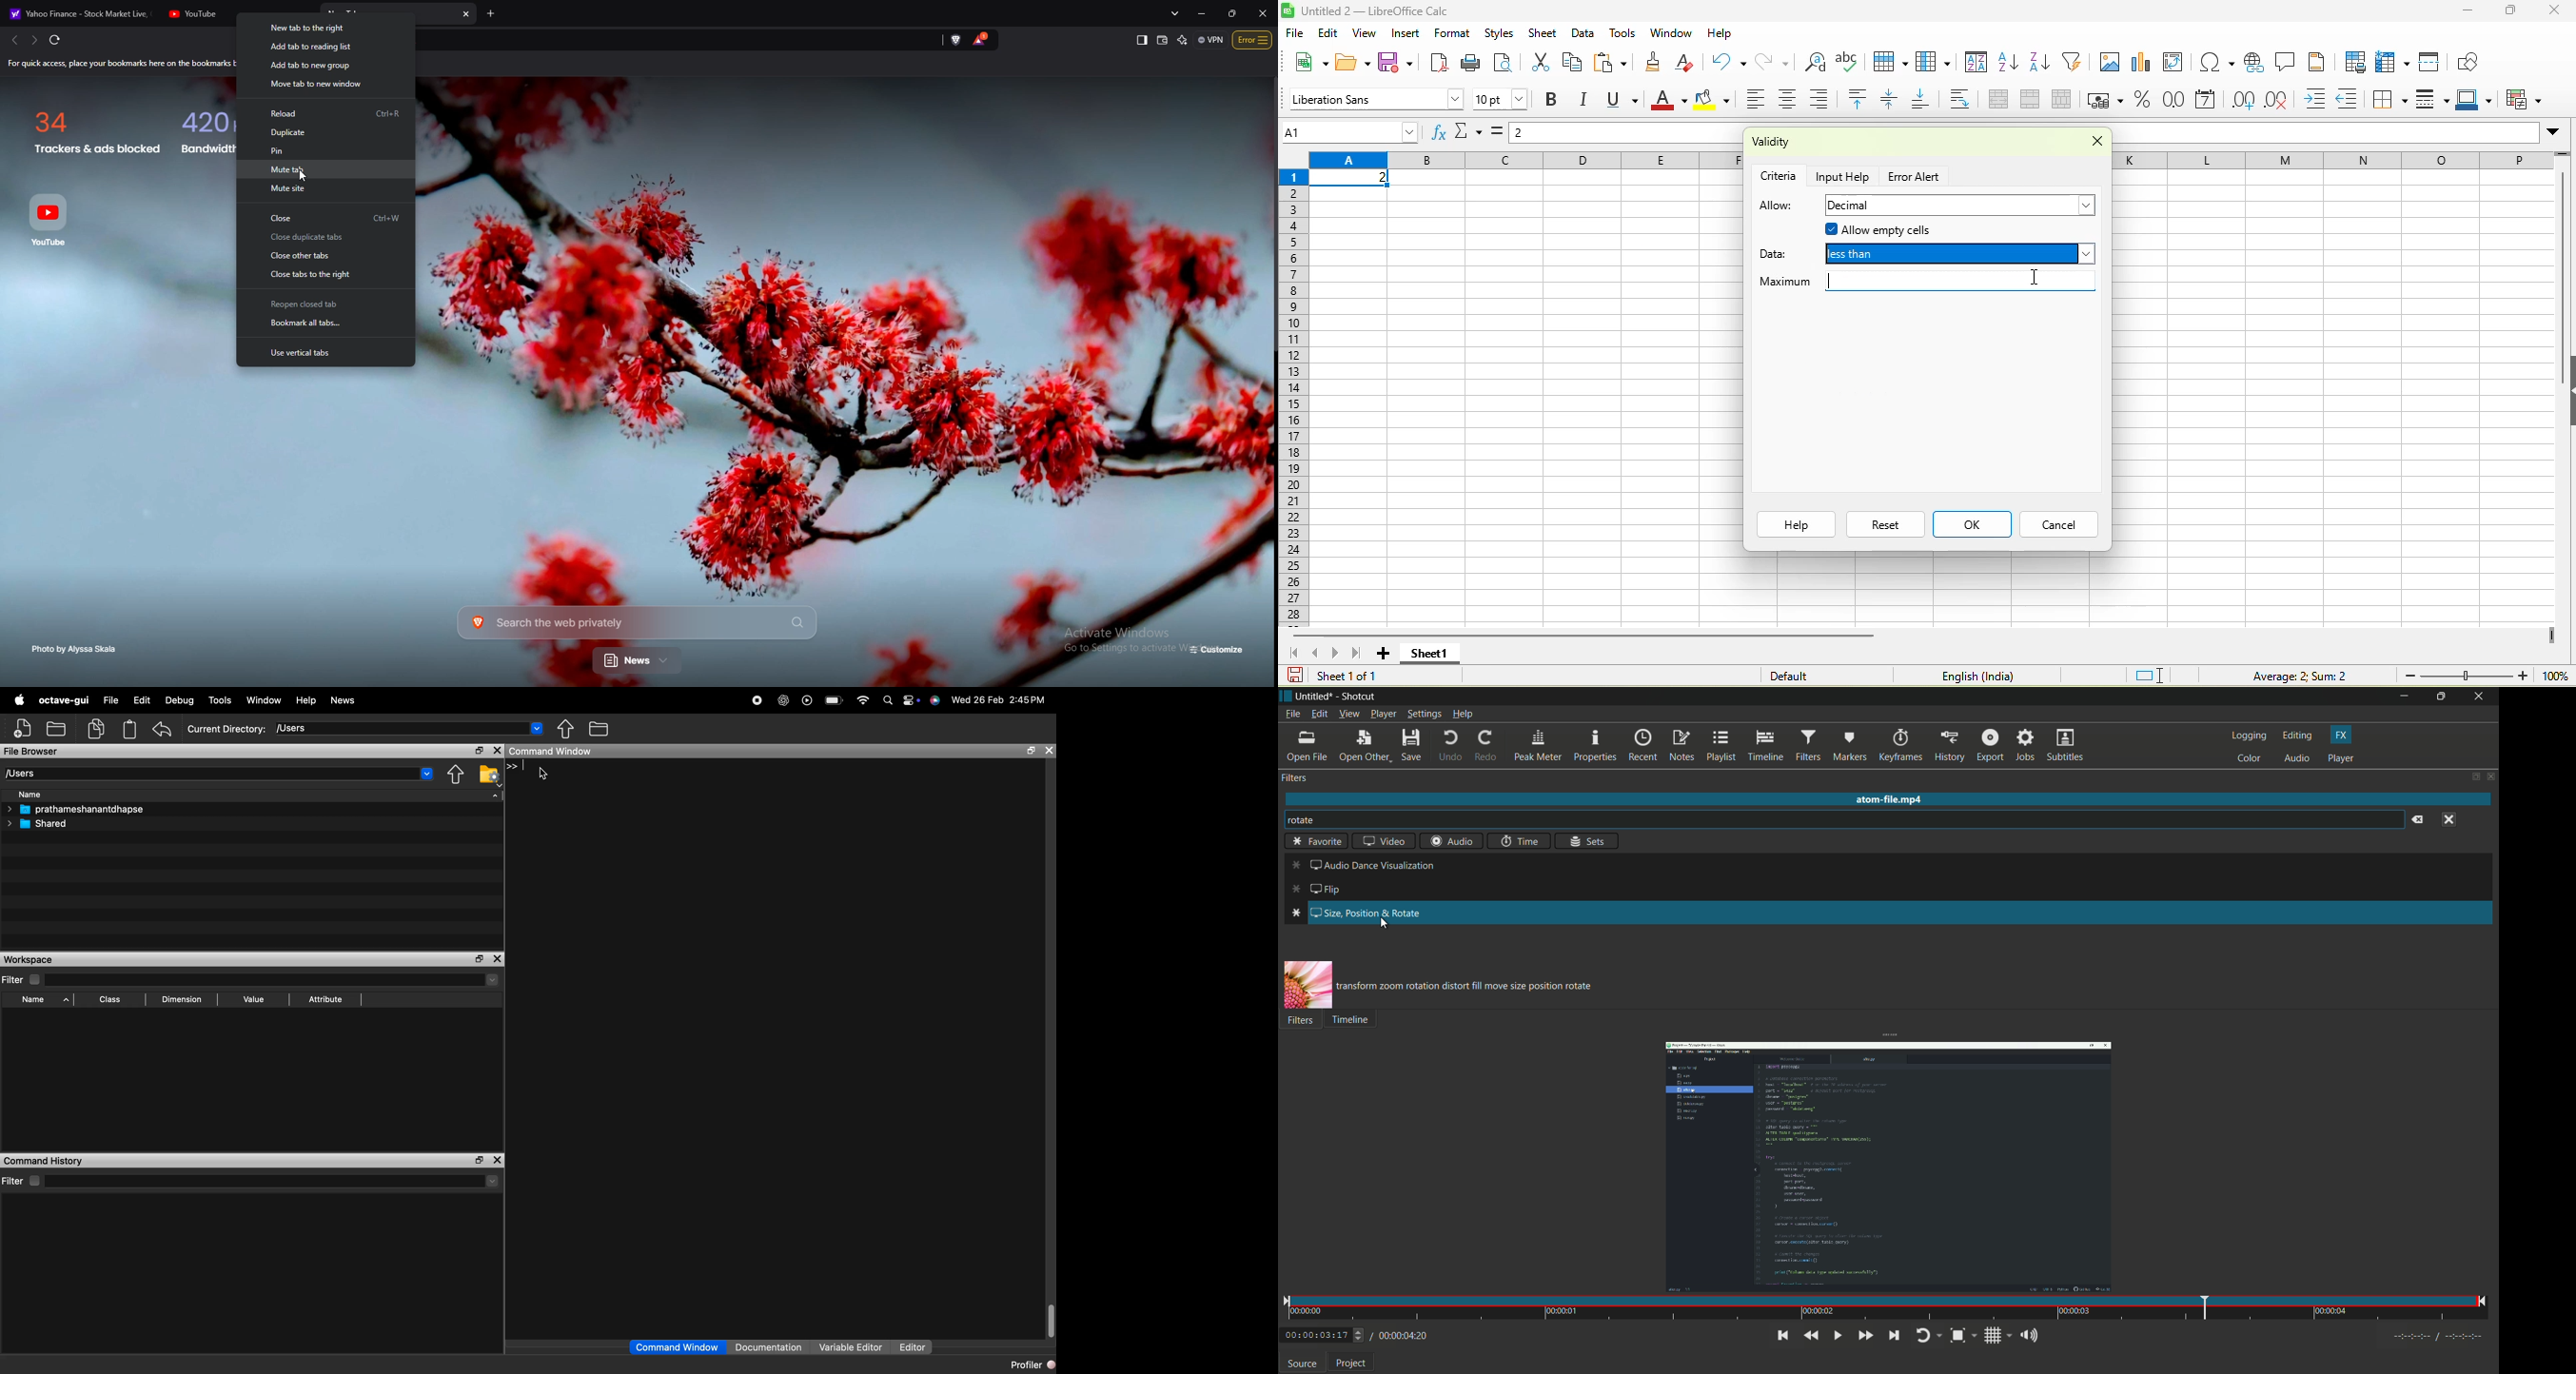 Image resolution: width=2576 pixels, height=1400 pixels. I want to click on align right, so click(1825, 99).